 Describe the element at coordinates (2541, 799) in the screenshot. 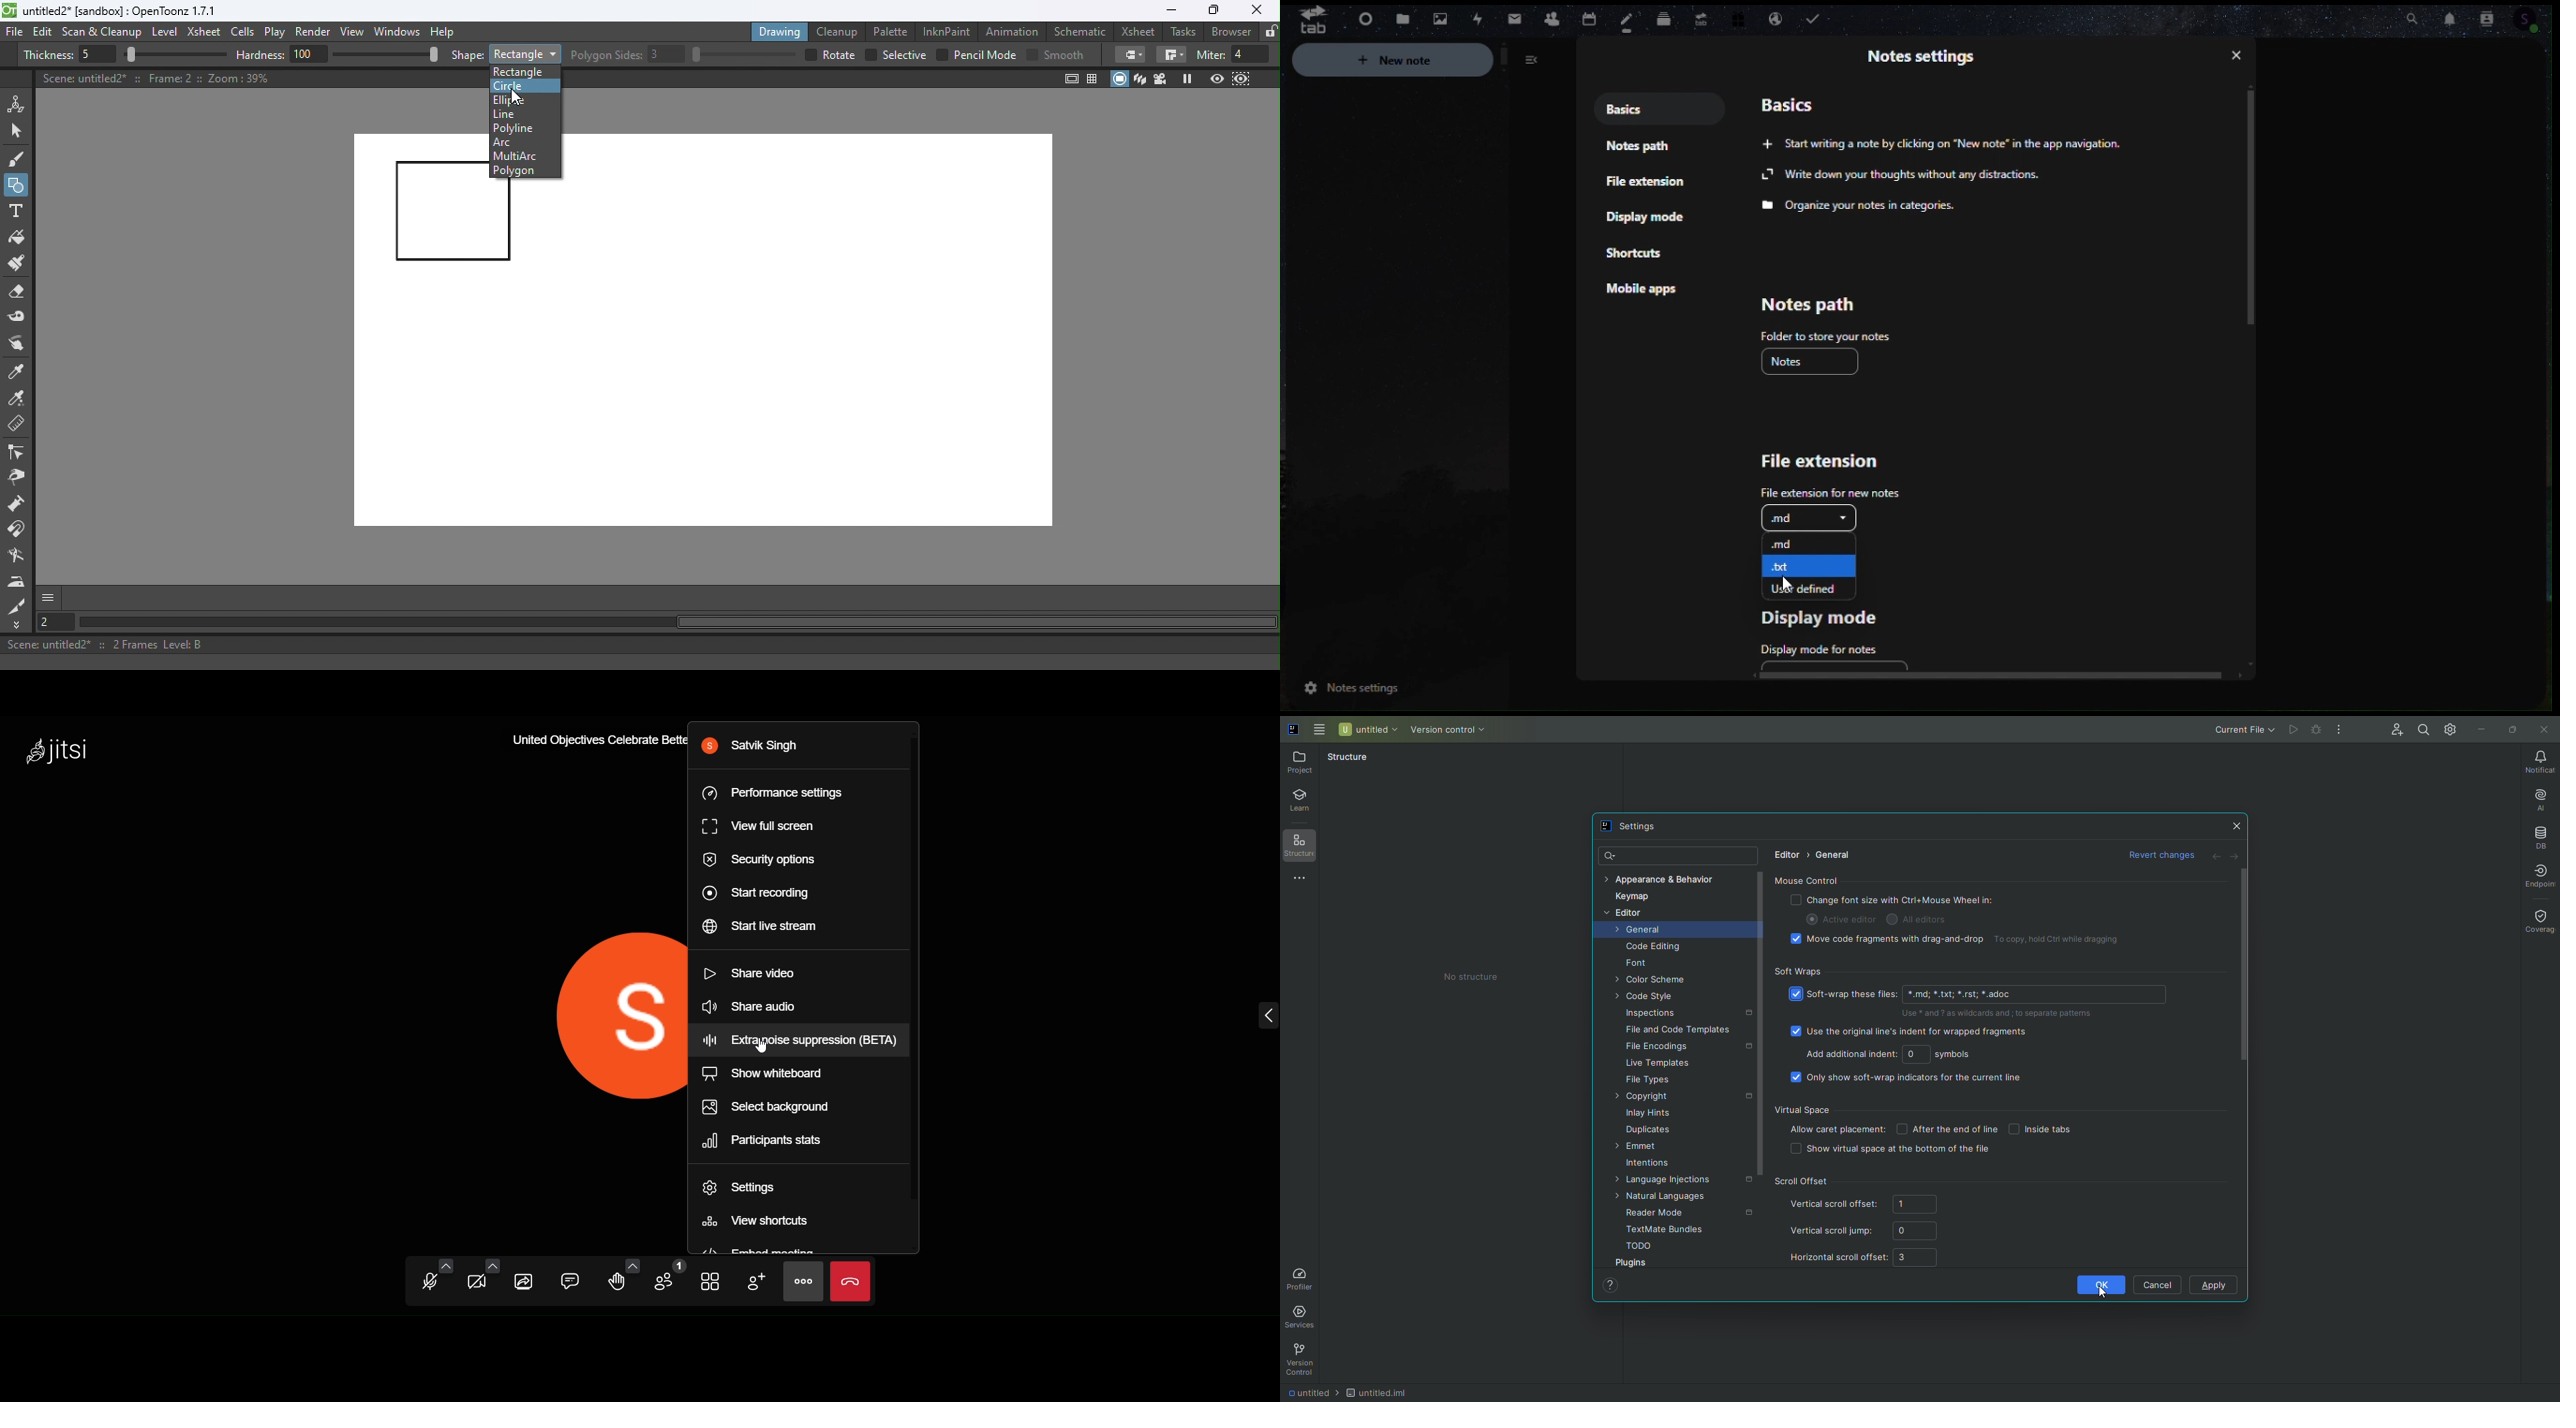

I see `AI Assistant` at that location.